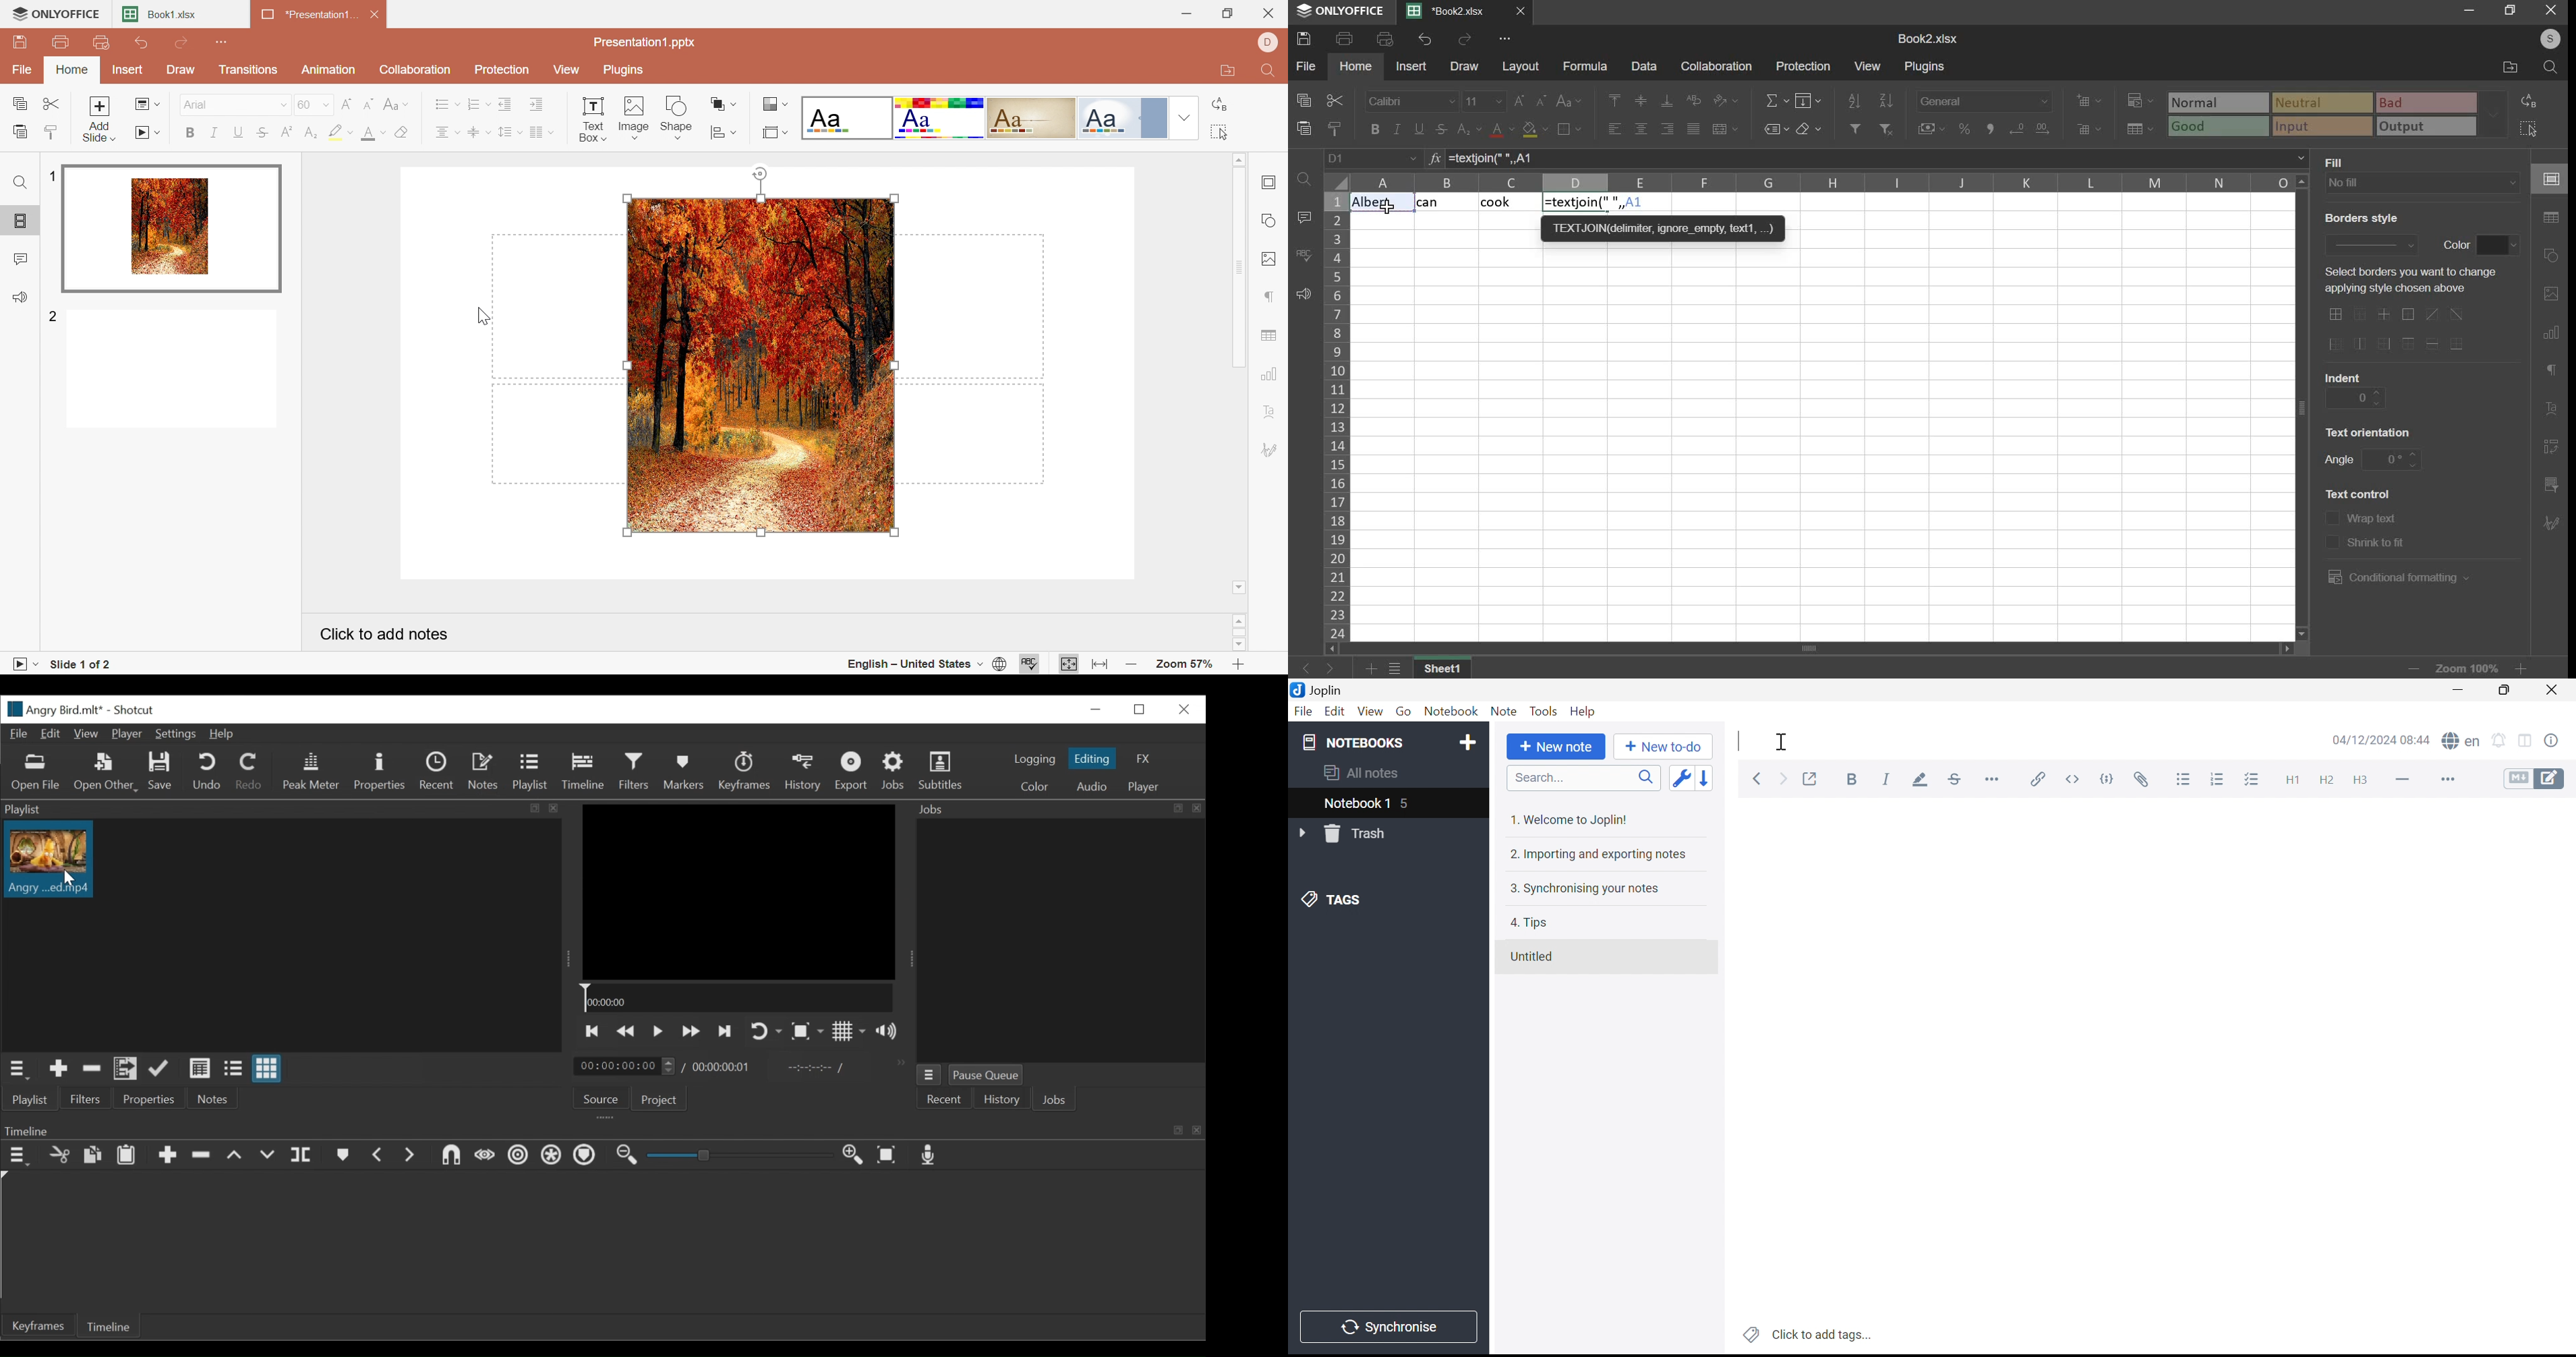 Image resolution: width=2576 pixels, height=1372 pixels. I want to click on Minimize, so click(2461, 689).